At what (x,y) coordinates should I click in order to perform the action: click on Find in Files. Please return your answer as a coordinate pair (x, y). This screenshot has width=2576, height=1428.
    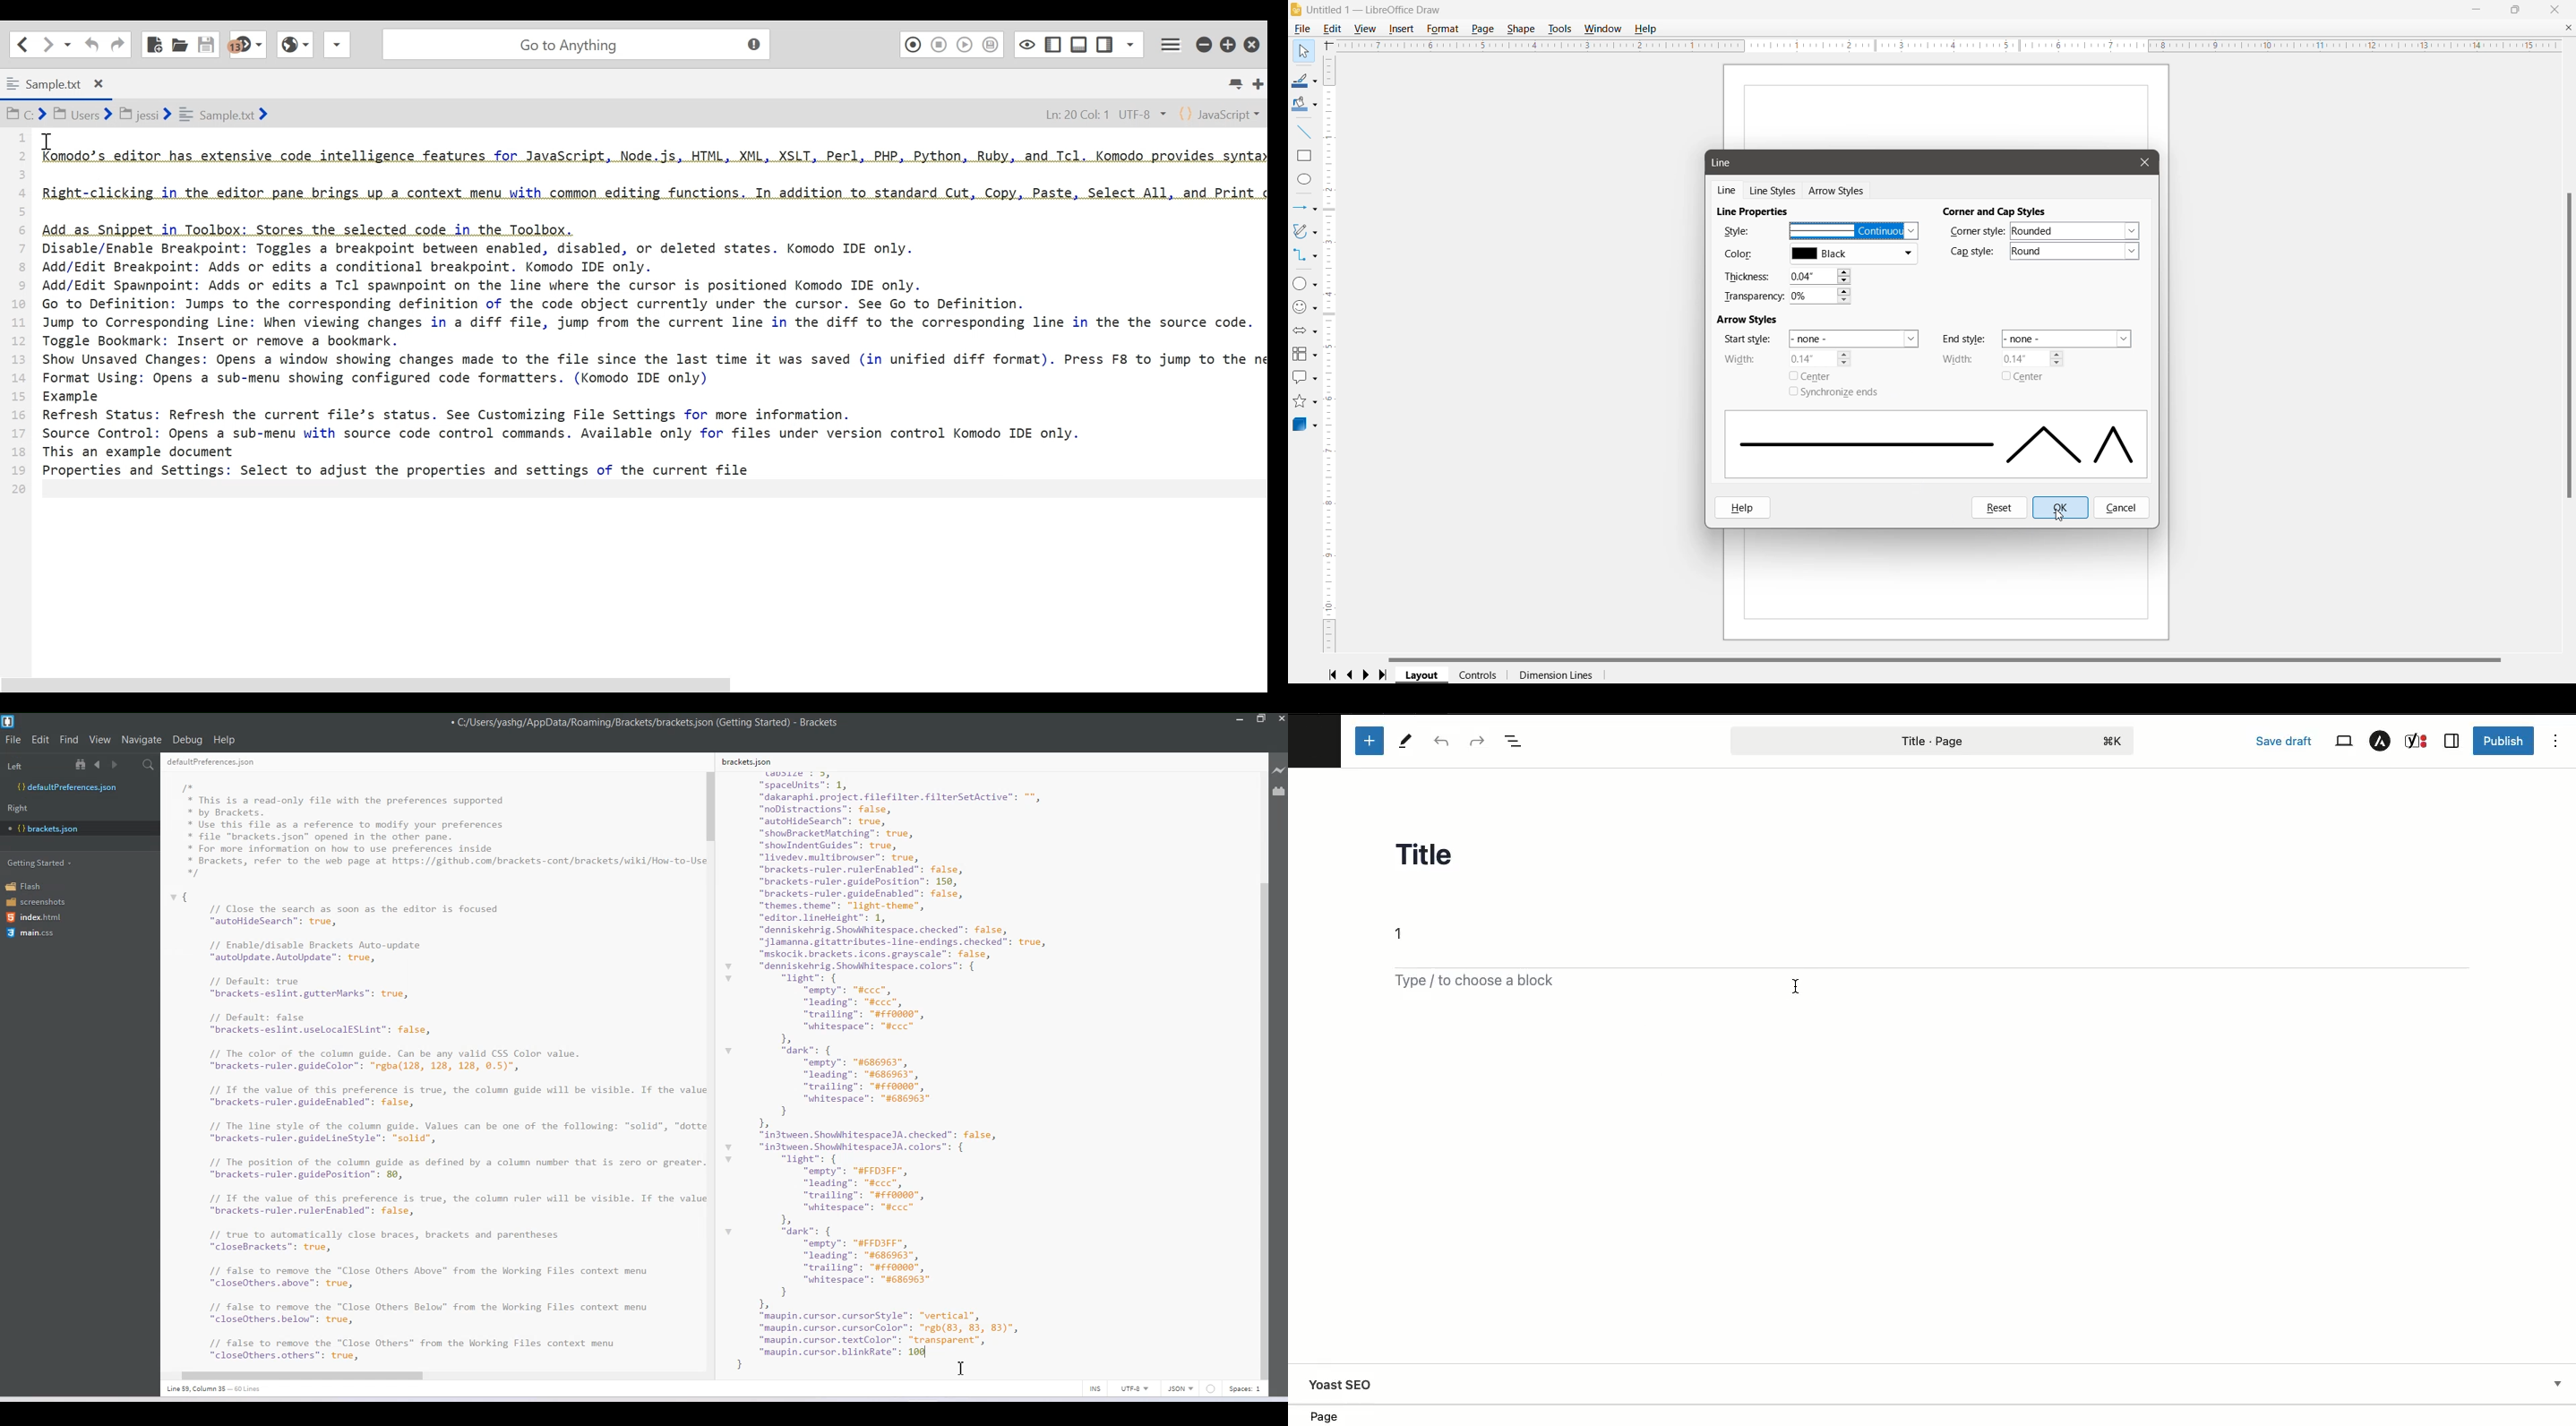
    Looking at the image, I should click on (150, 765).